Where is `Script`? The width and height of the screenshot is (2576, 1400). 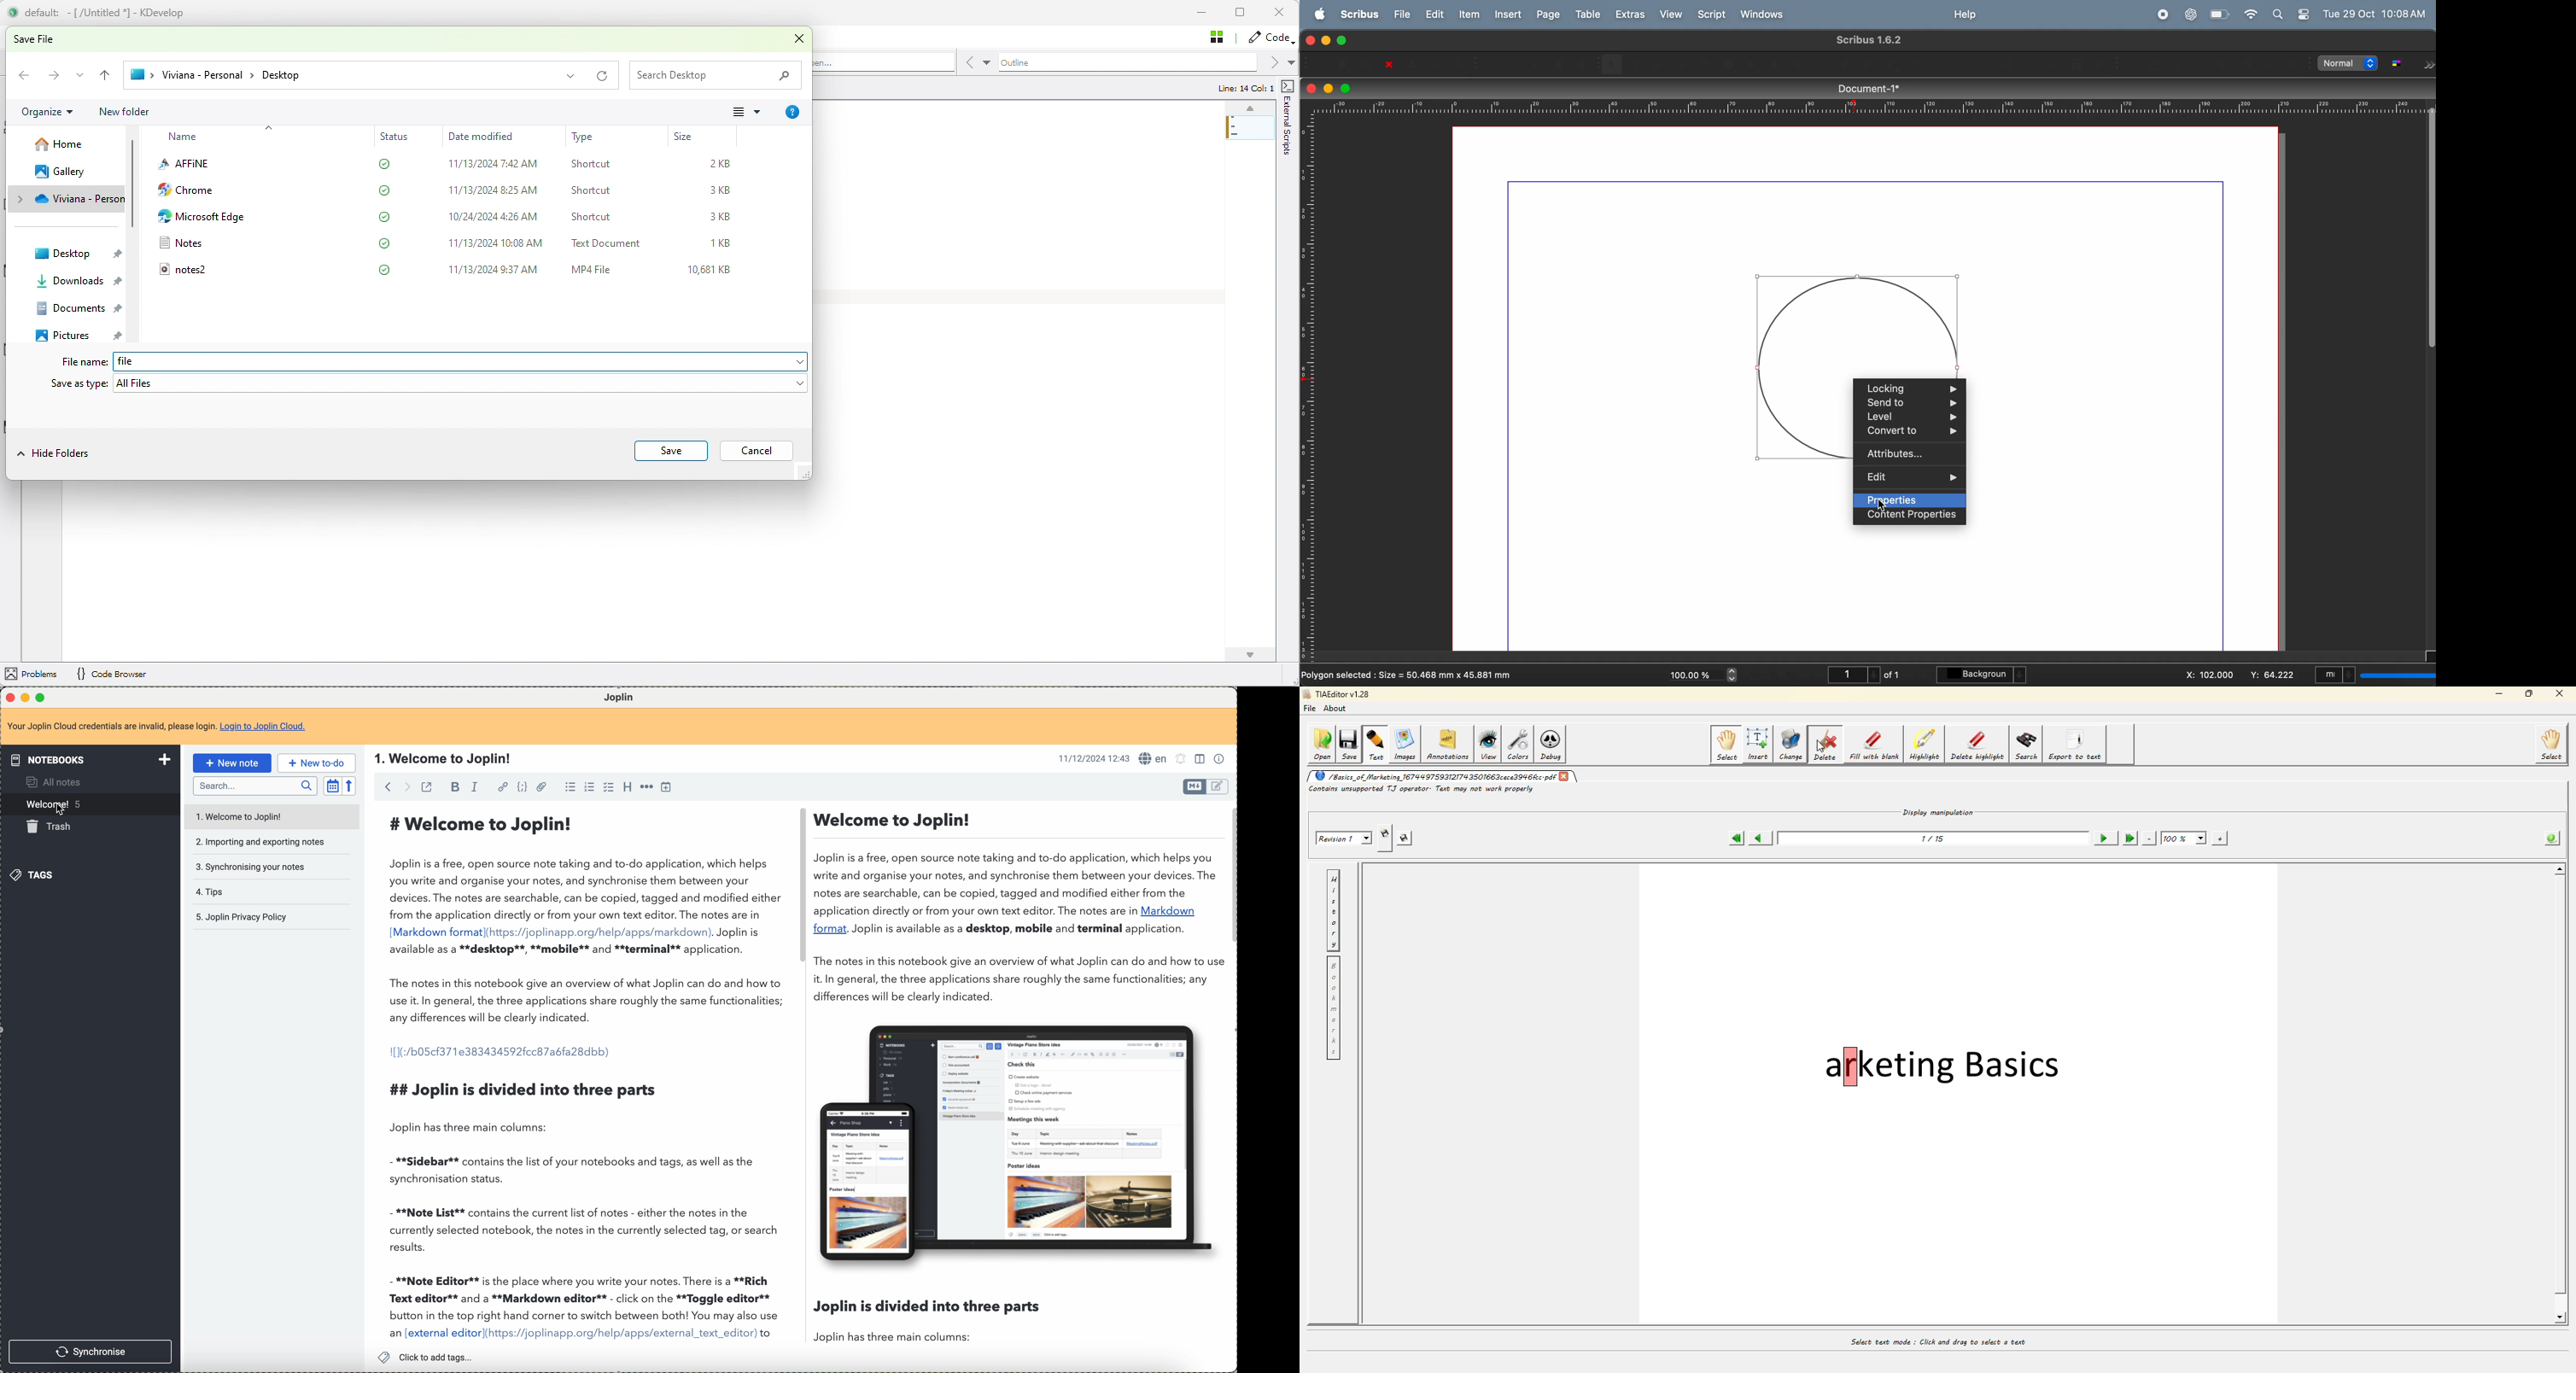
Script is located at coordinates (1713, 14).